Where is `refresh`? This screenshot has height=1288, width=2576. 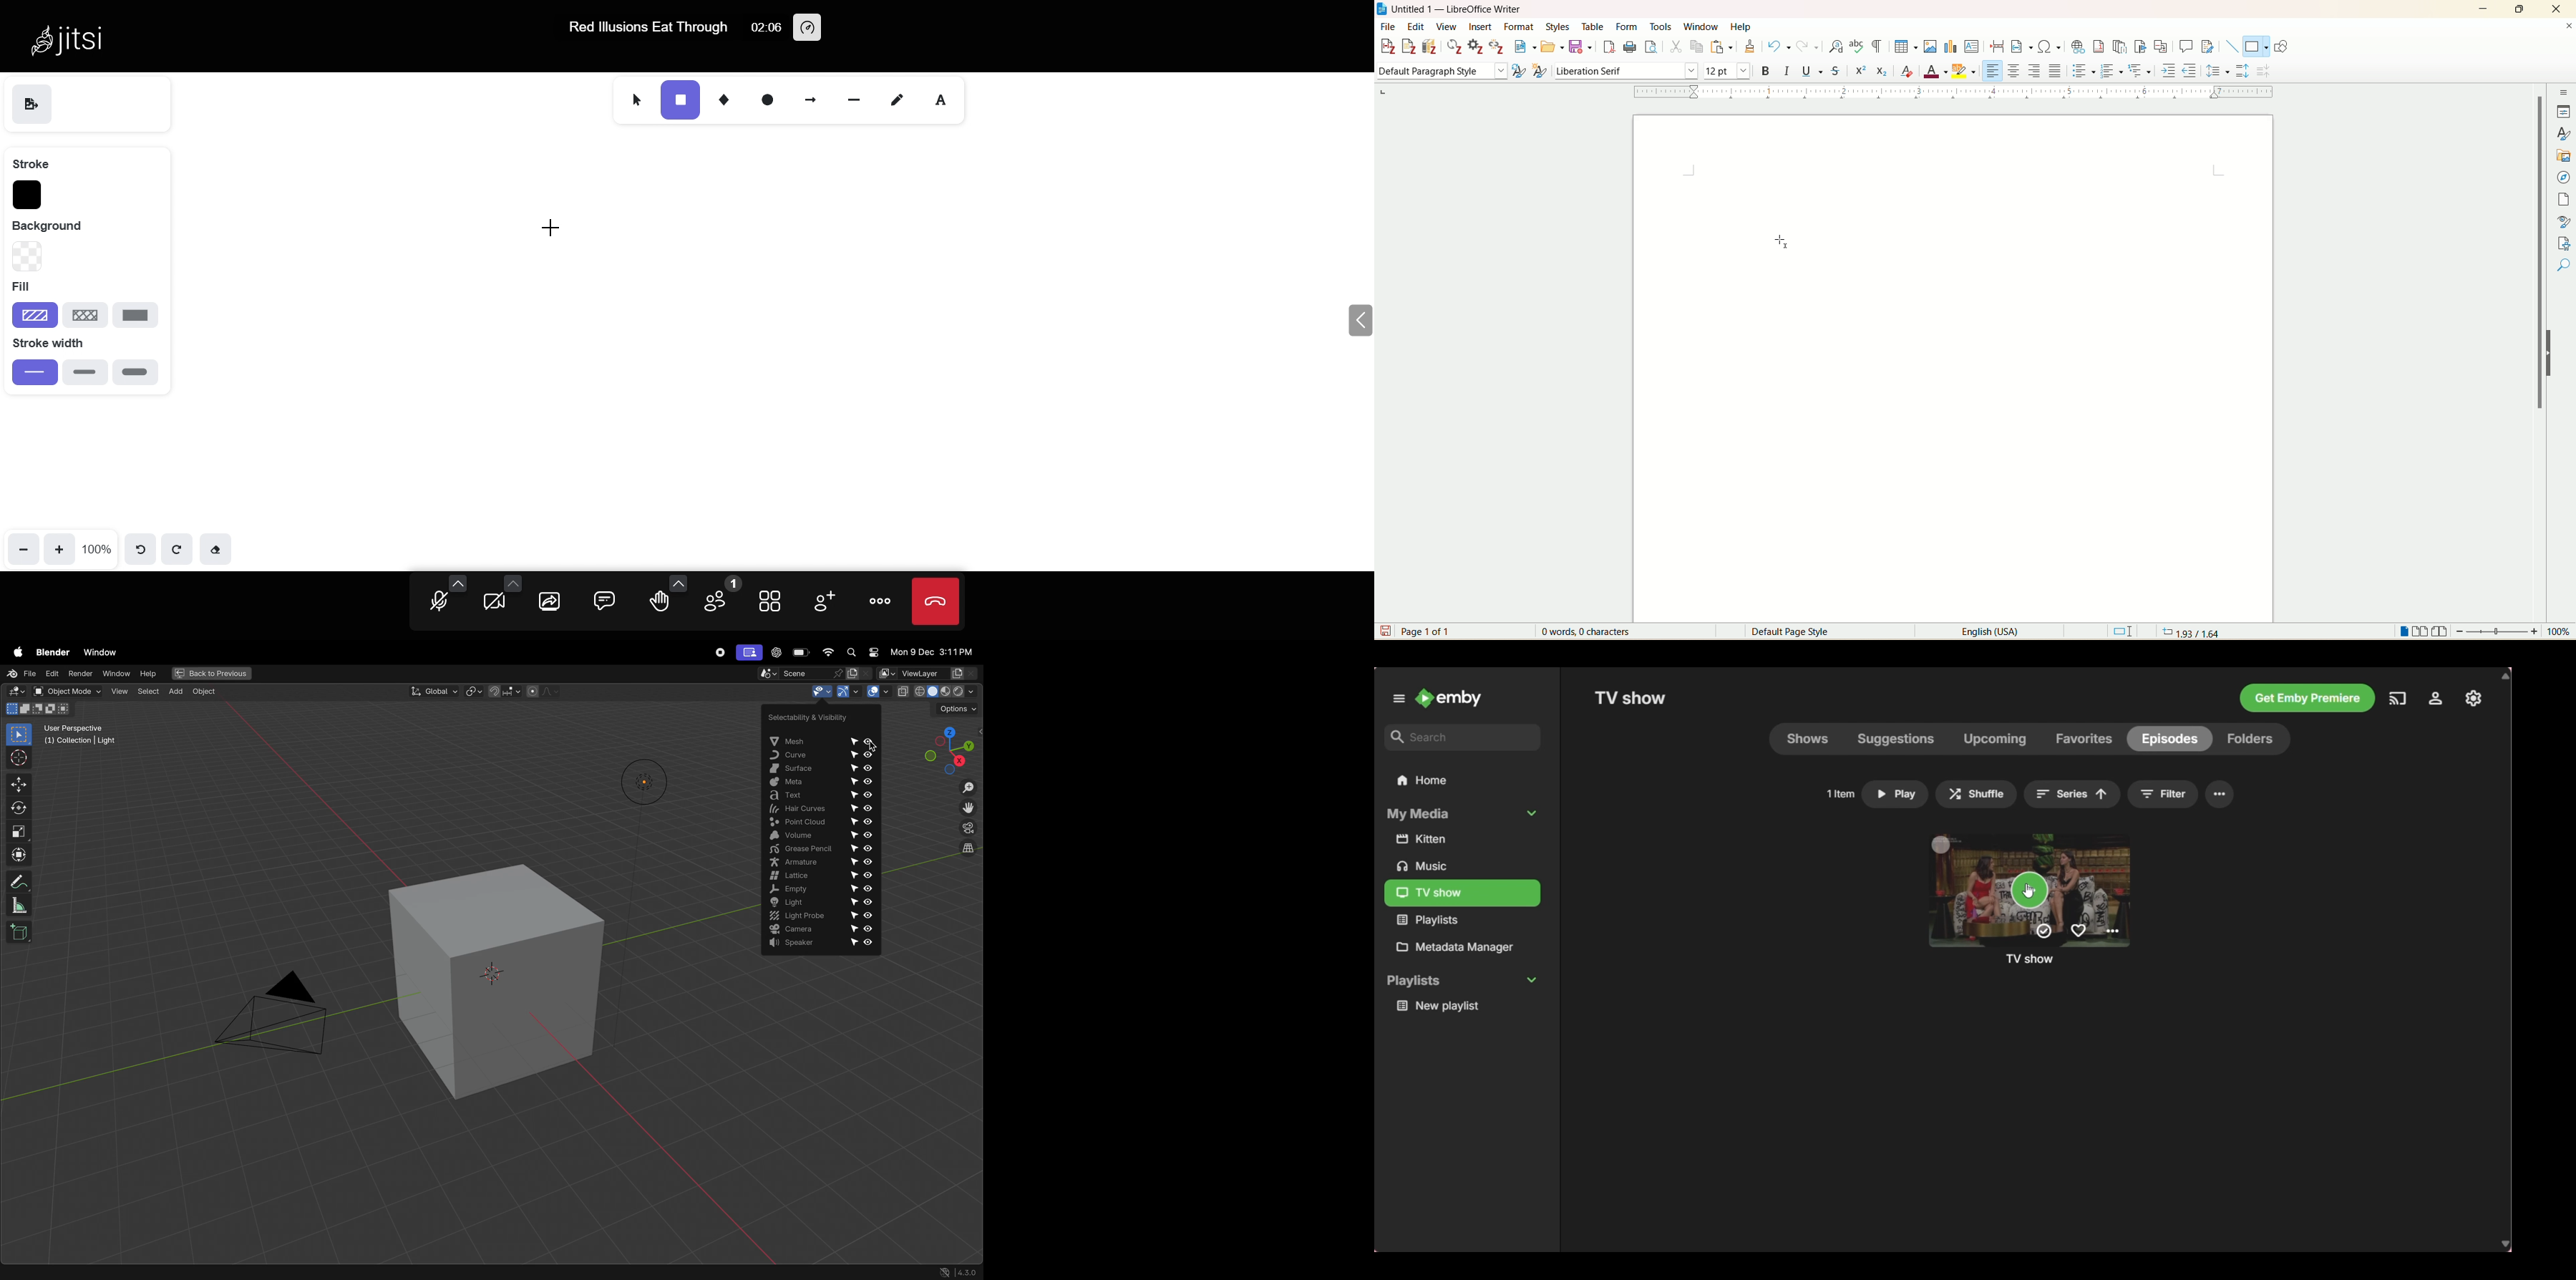
refresh is located at coordinates (1455, 47).